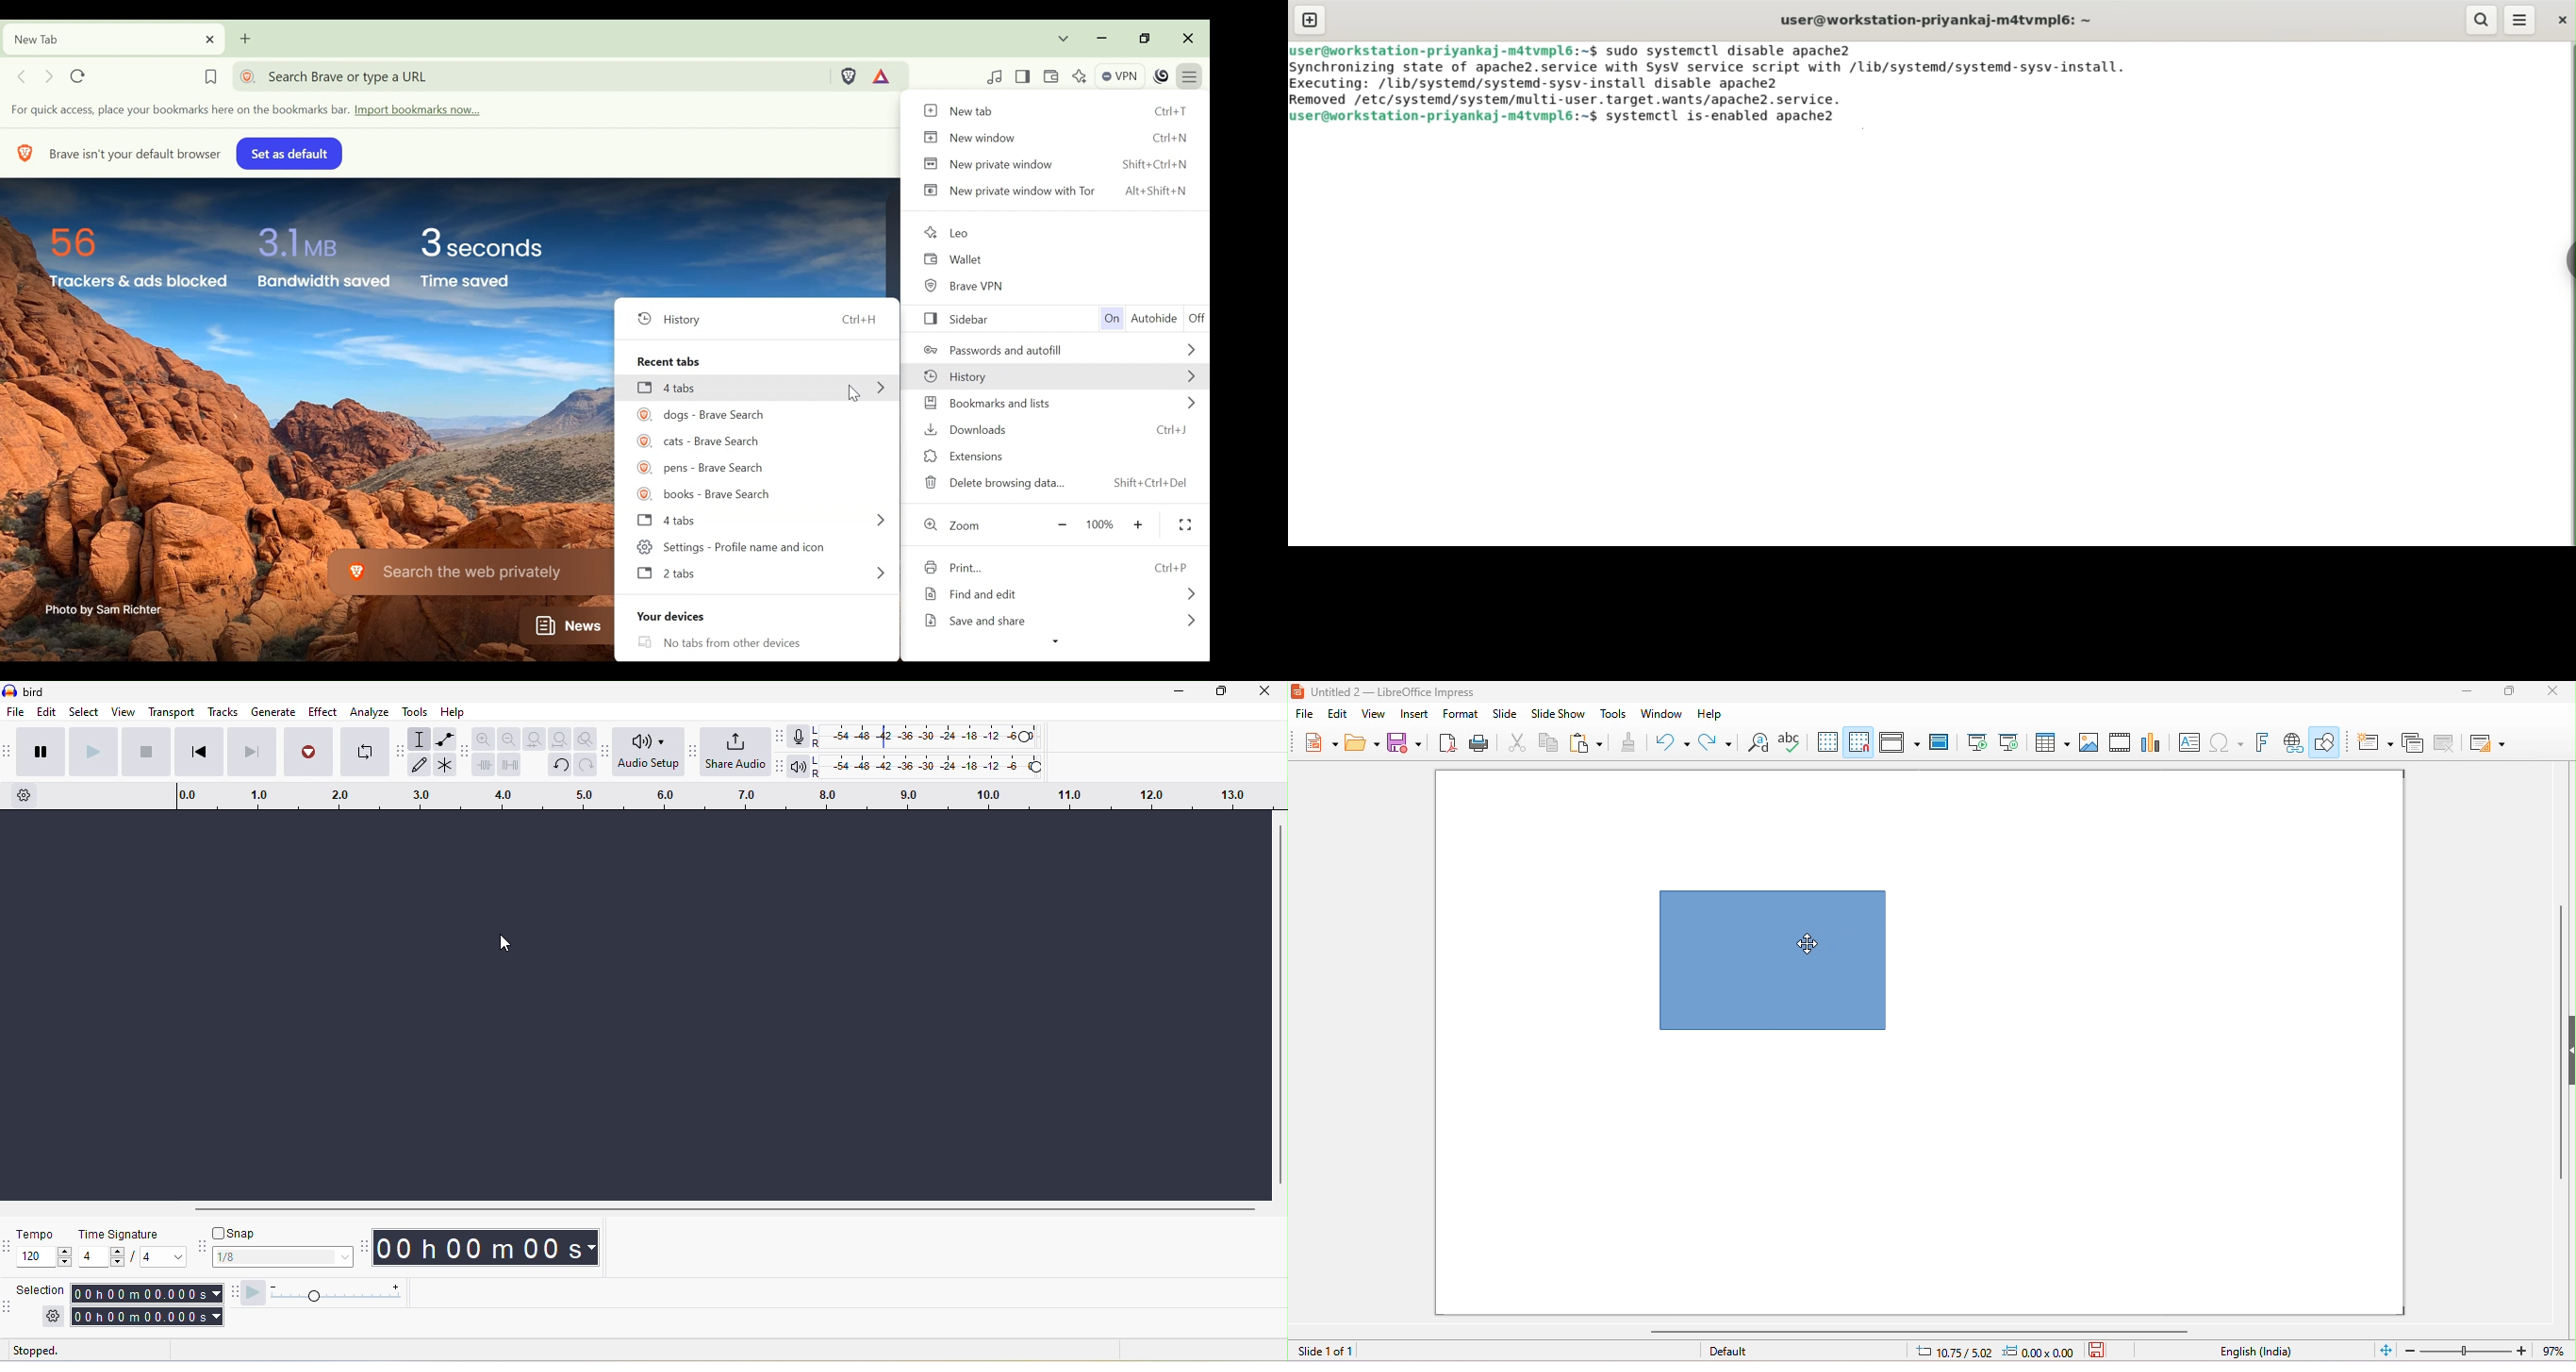  I want to click on play, so click(89, 751).